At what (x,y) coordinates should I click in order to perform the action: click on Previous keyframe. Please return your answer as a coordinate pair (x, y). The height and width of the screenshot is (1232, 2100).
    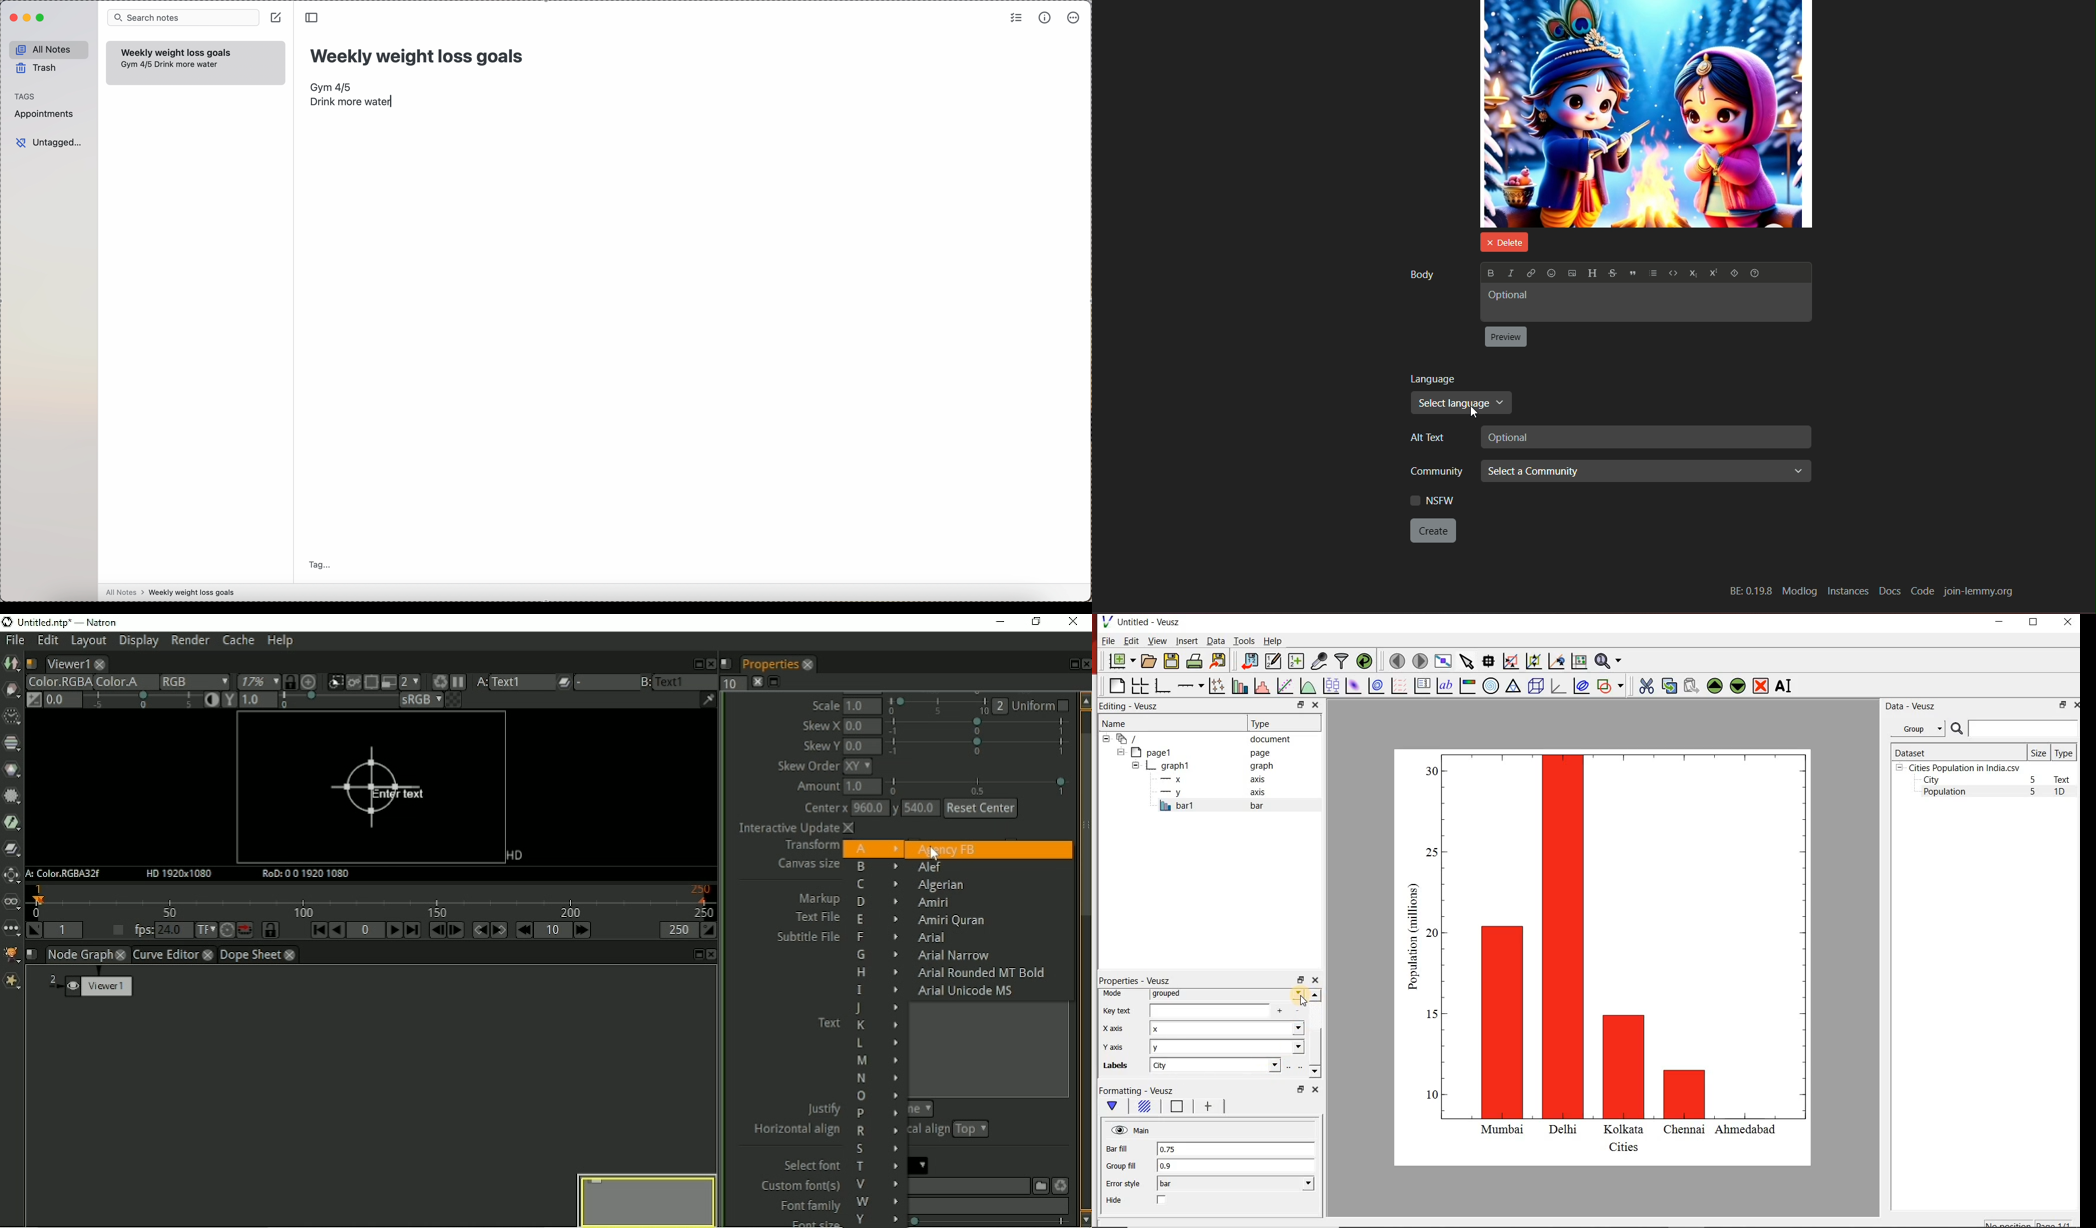
    Looking at the image, I should click on (479, 930).